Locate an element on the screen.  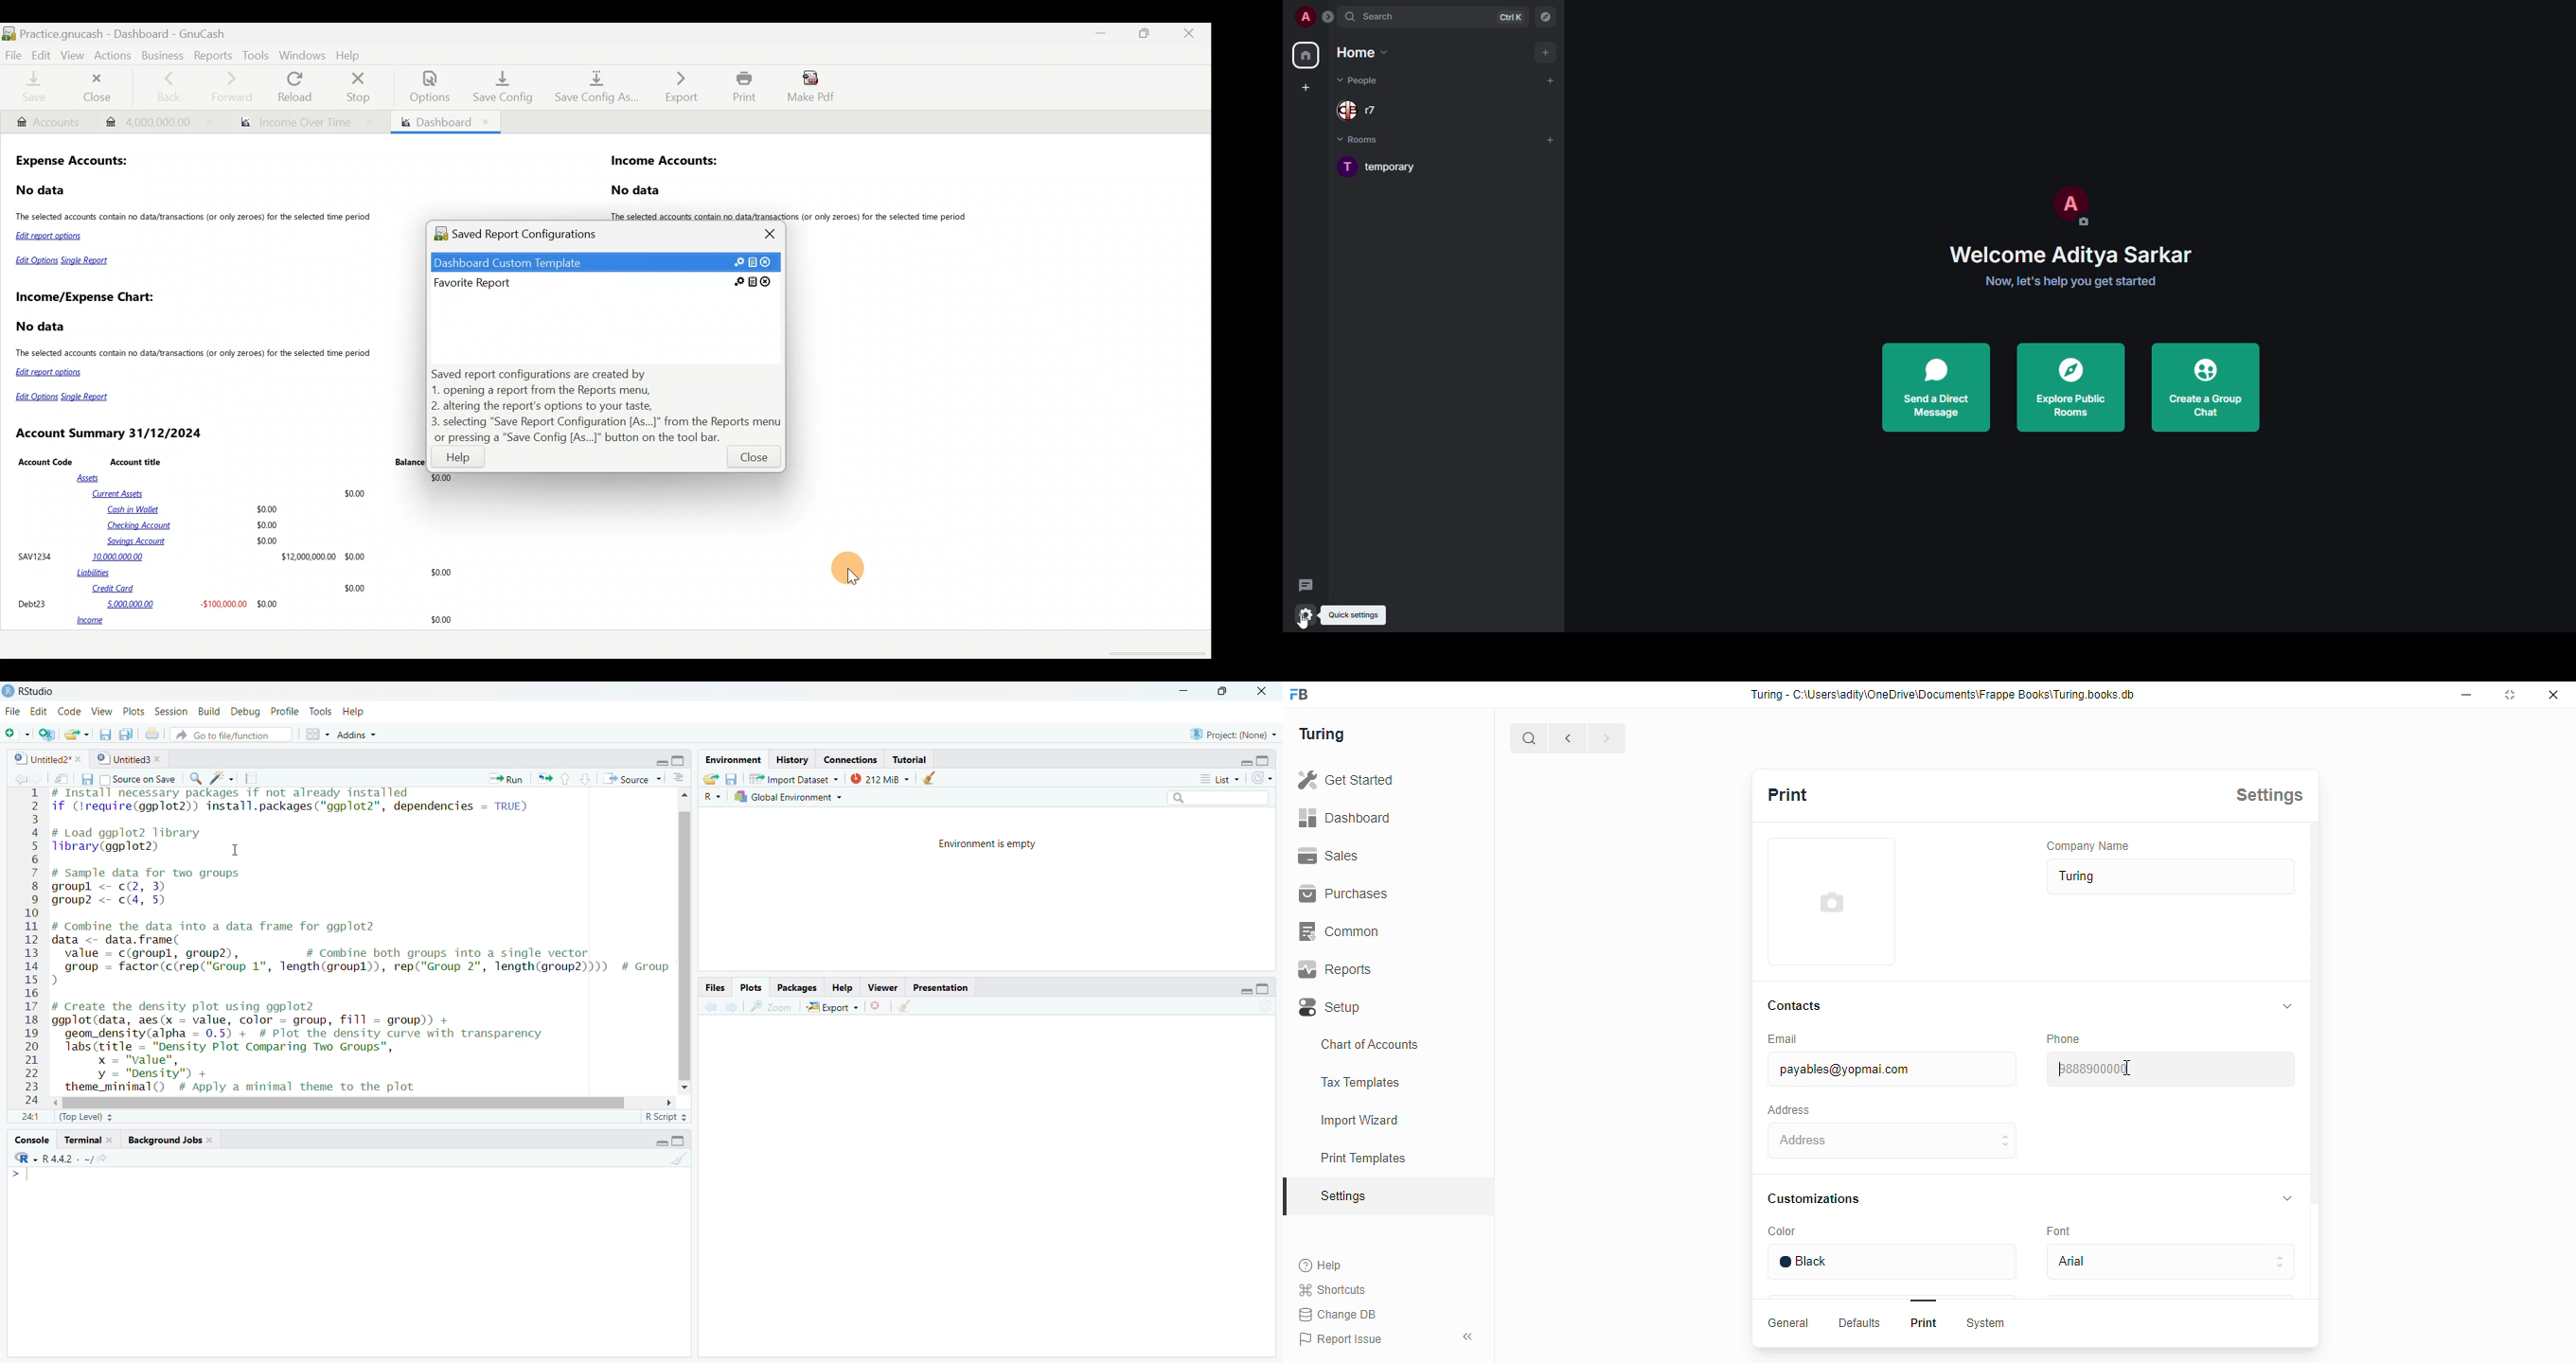
Get Started is located at coordinates (1369, 778).